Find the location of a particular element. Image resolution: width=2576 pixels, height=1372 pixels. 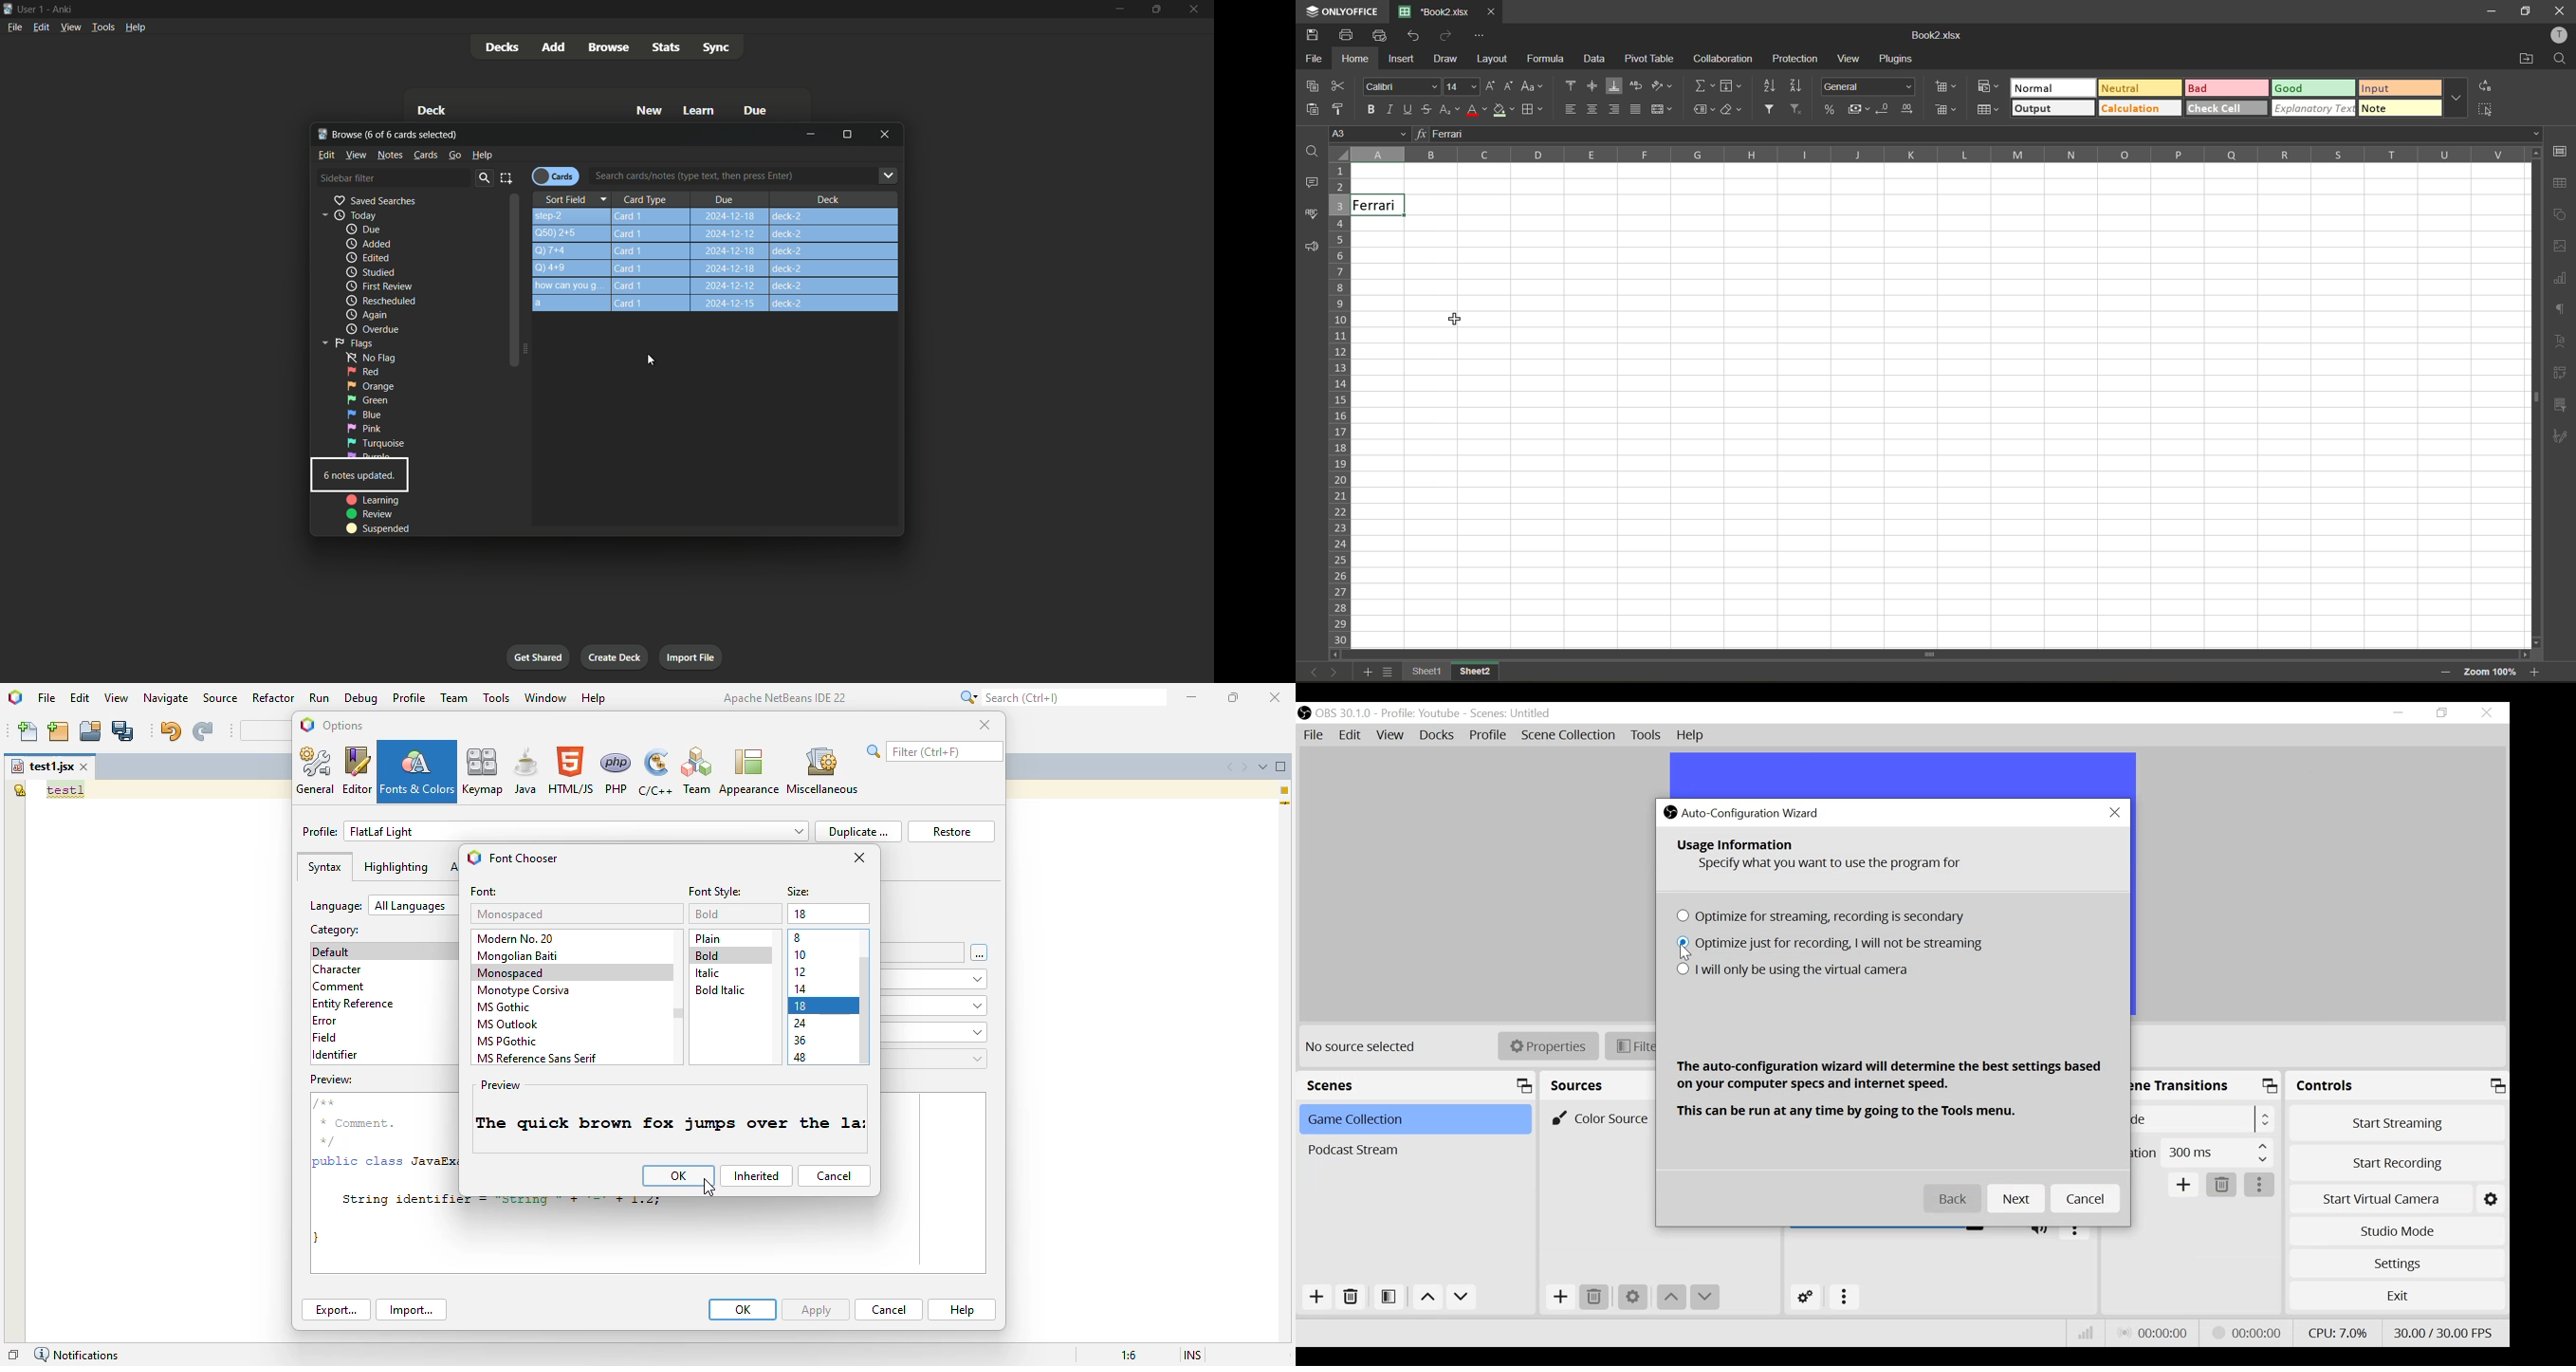

settings is located at coordinates (2493, 1198).